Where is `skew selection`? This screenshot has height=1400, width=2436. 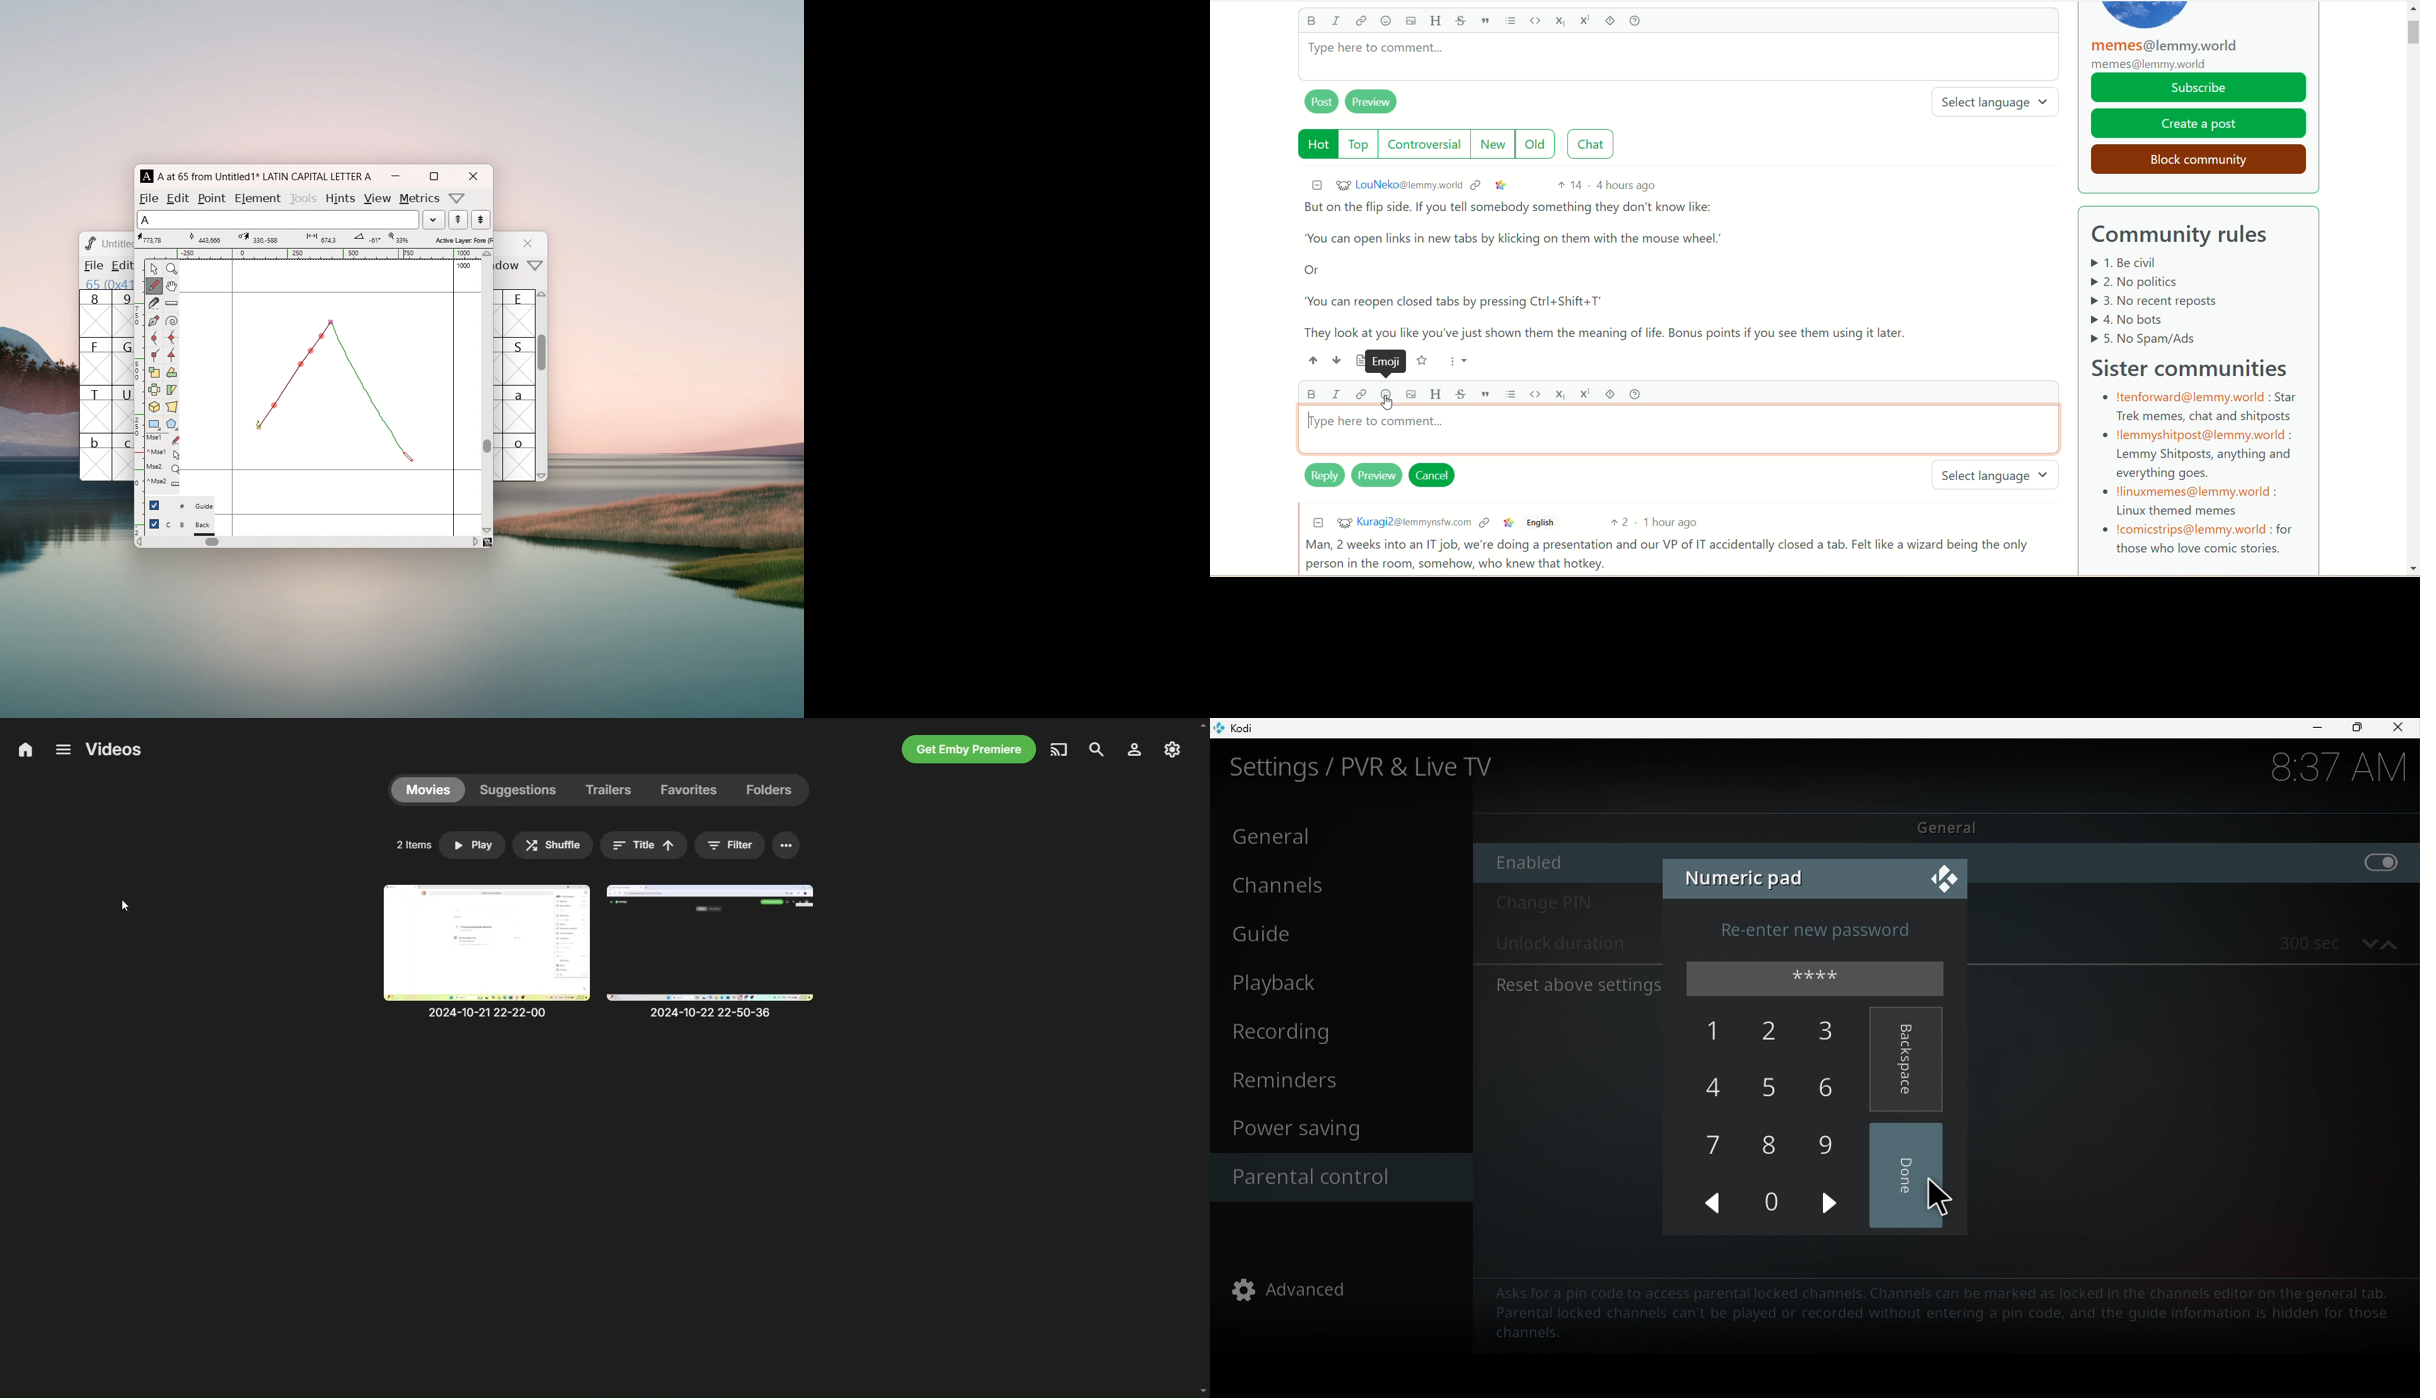
skew selection is located at coordinates (171, 391).